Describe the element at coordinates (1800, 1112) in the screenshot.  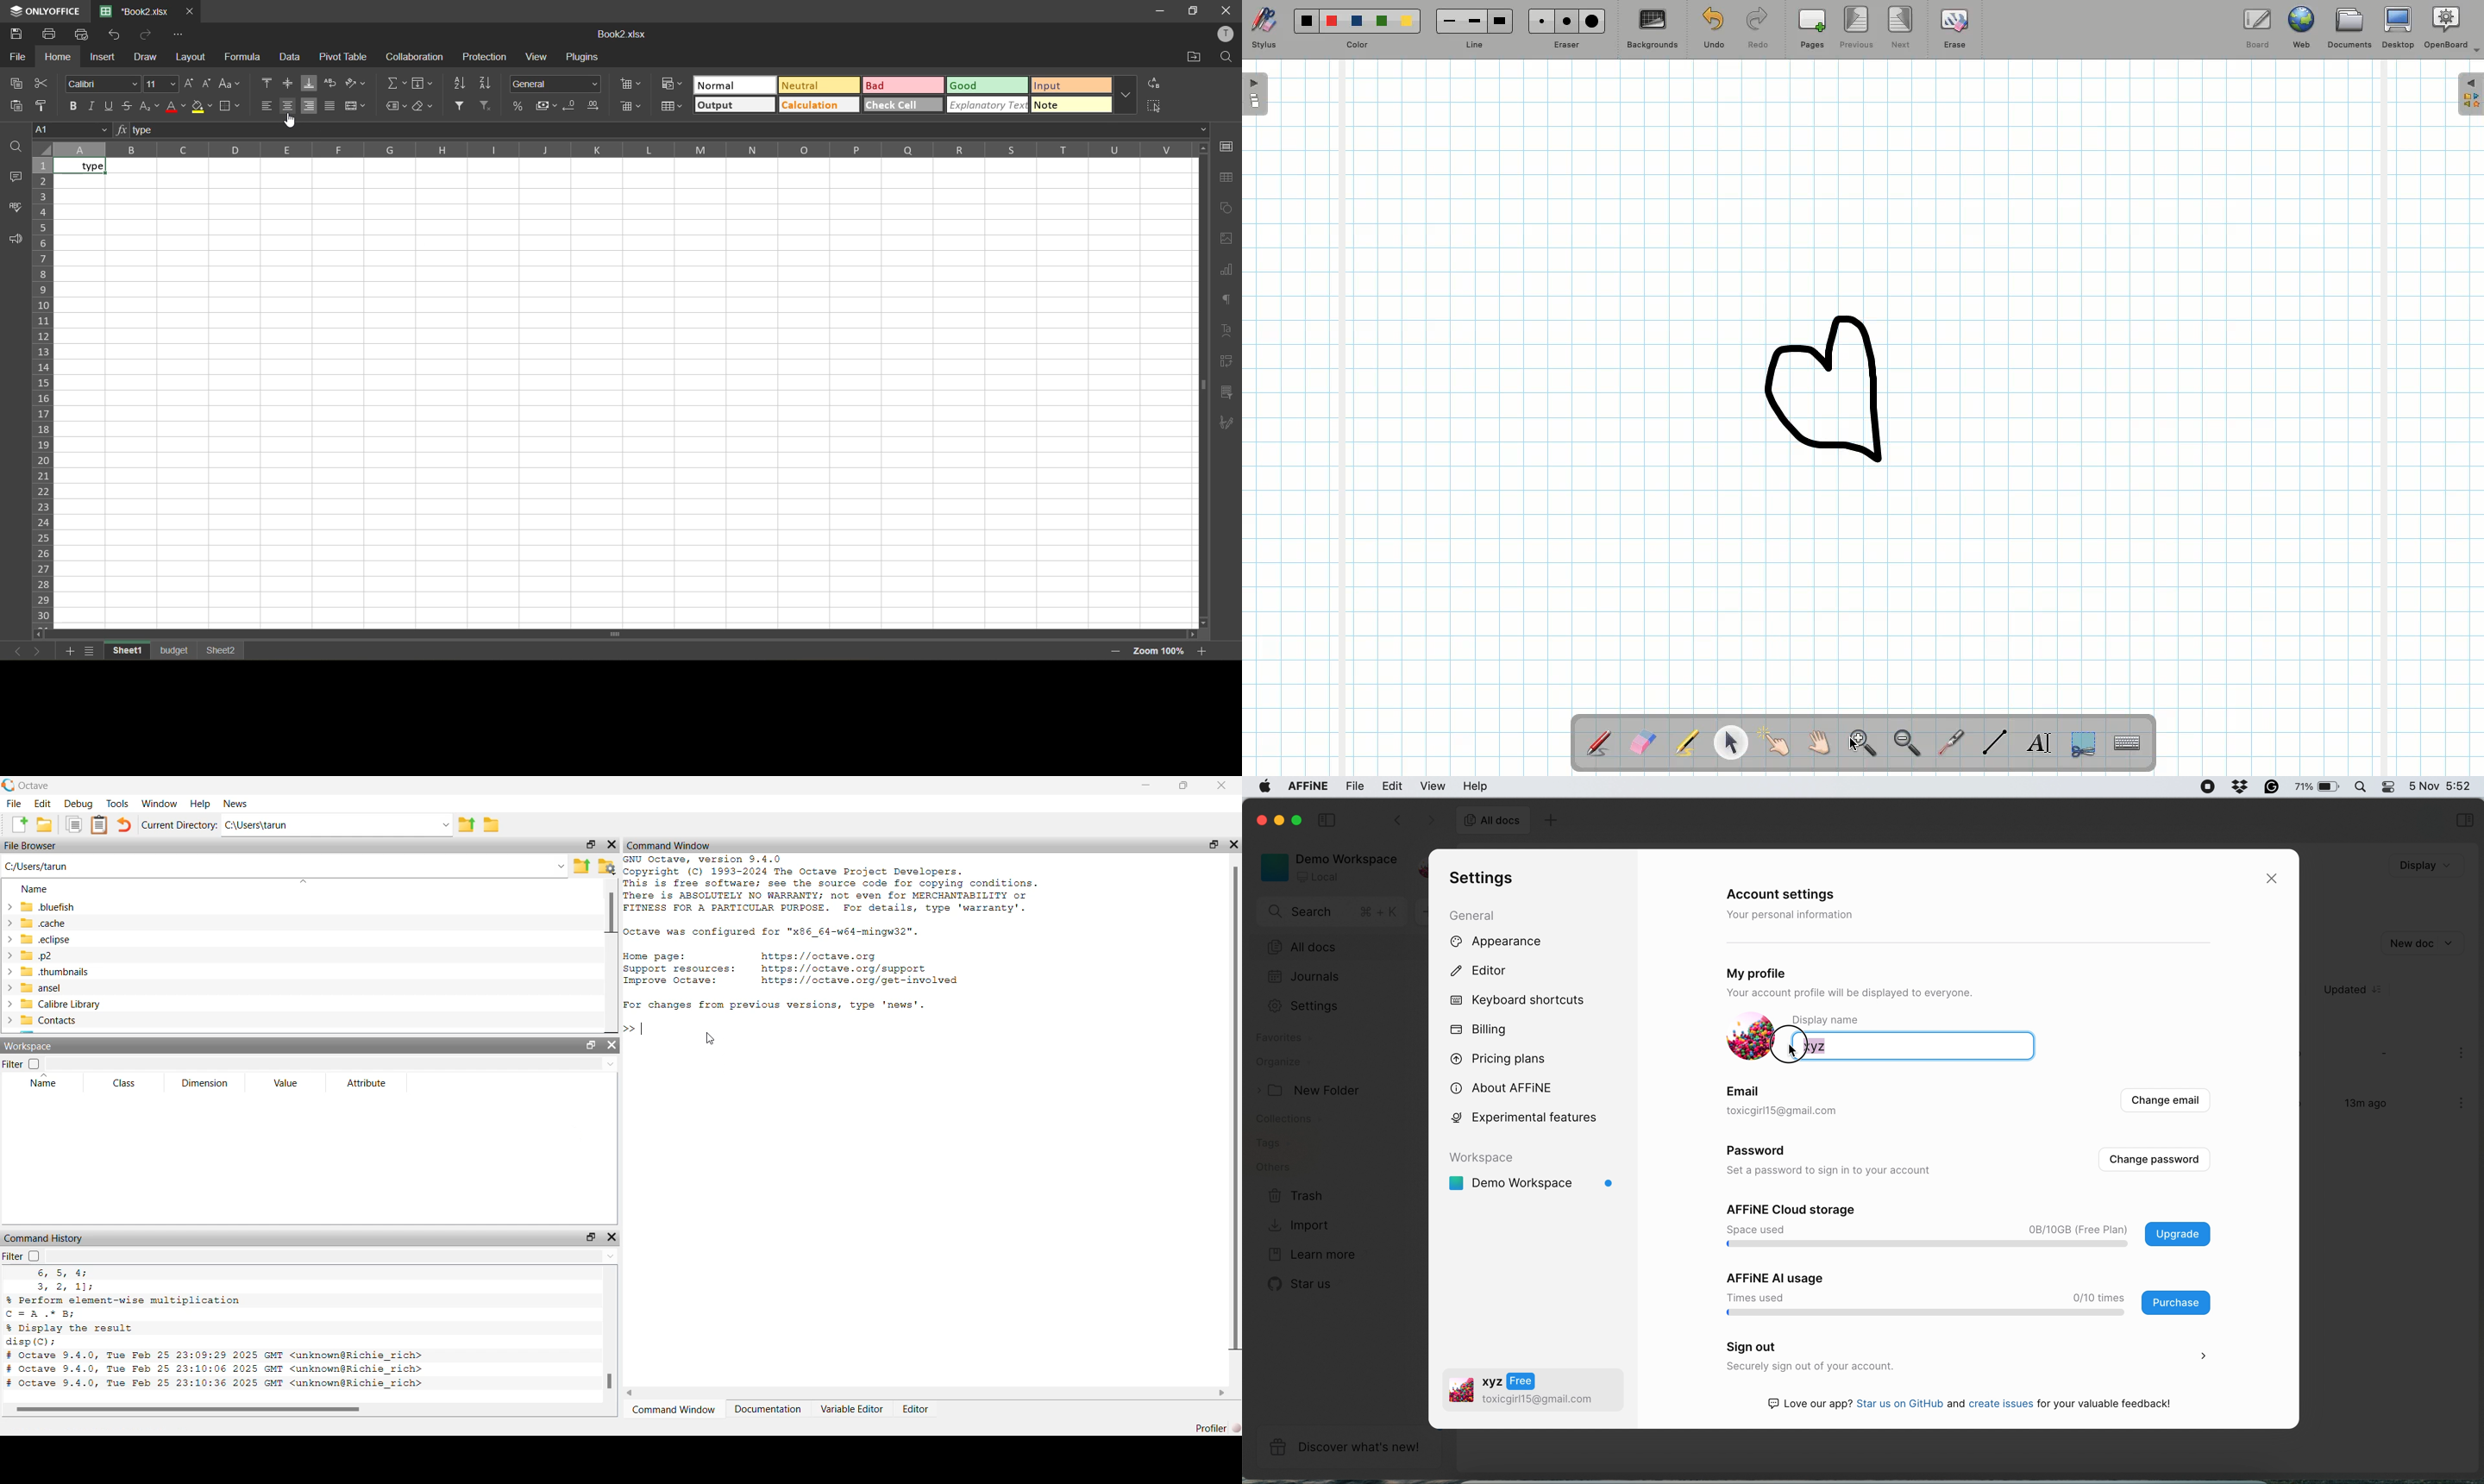
I see `toxicgirl1S@gmail.com` at that location.